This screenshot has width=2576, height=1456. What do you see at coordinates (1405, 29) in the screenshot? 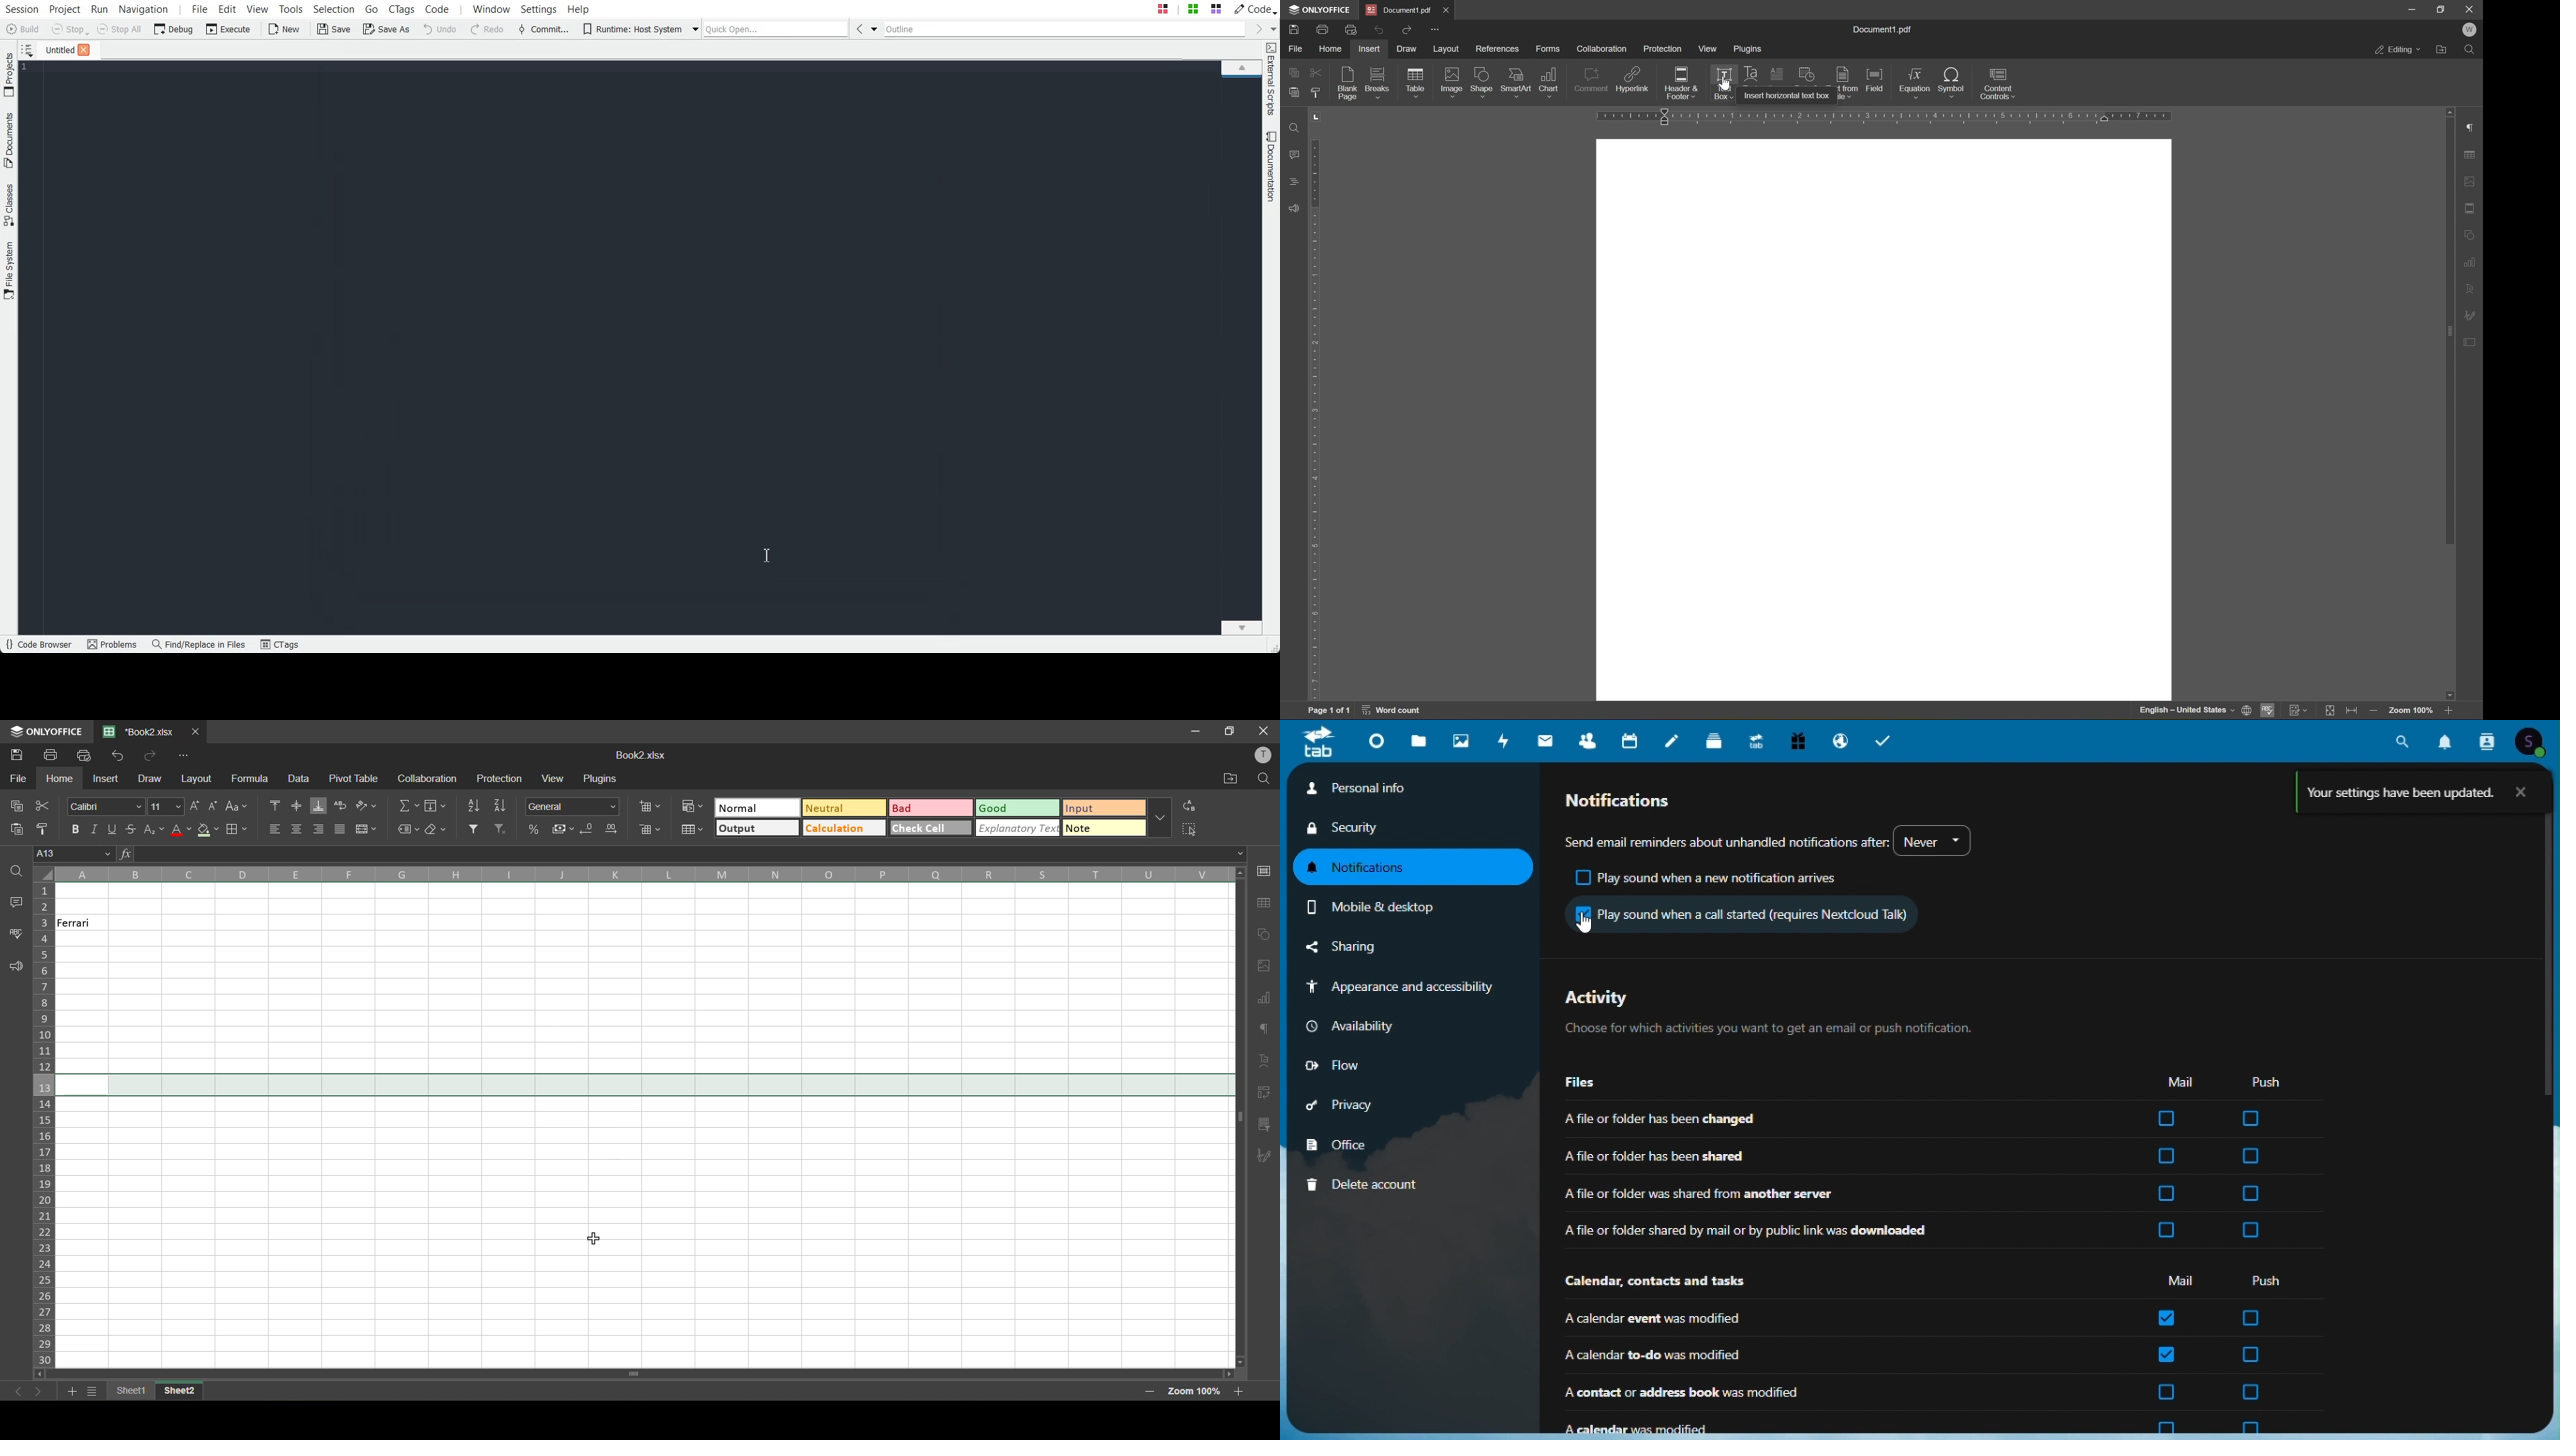
I see `Redo` at bounding box center [1405, 29].